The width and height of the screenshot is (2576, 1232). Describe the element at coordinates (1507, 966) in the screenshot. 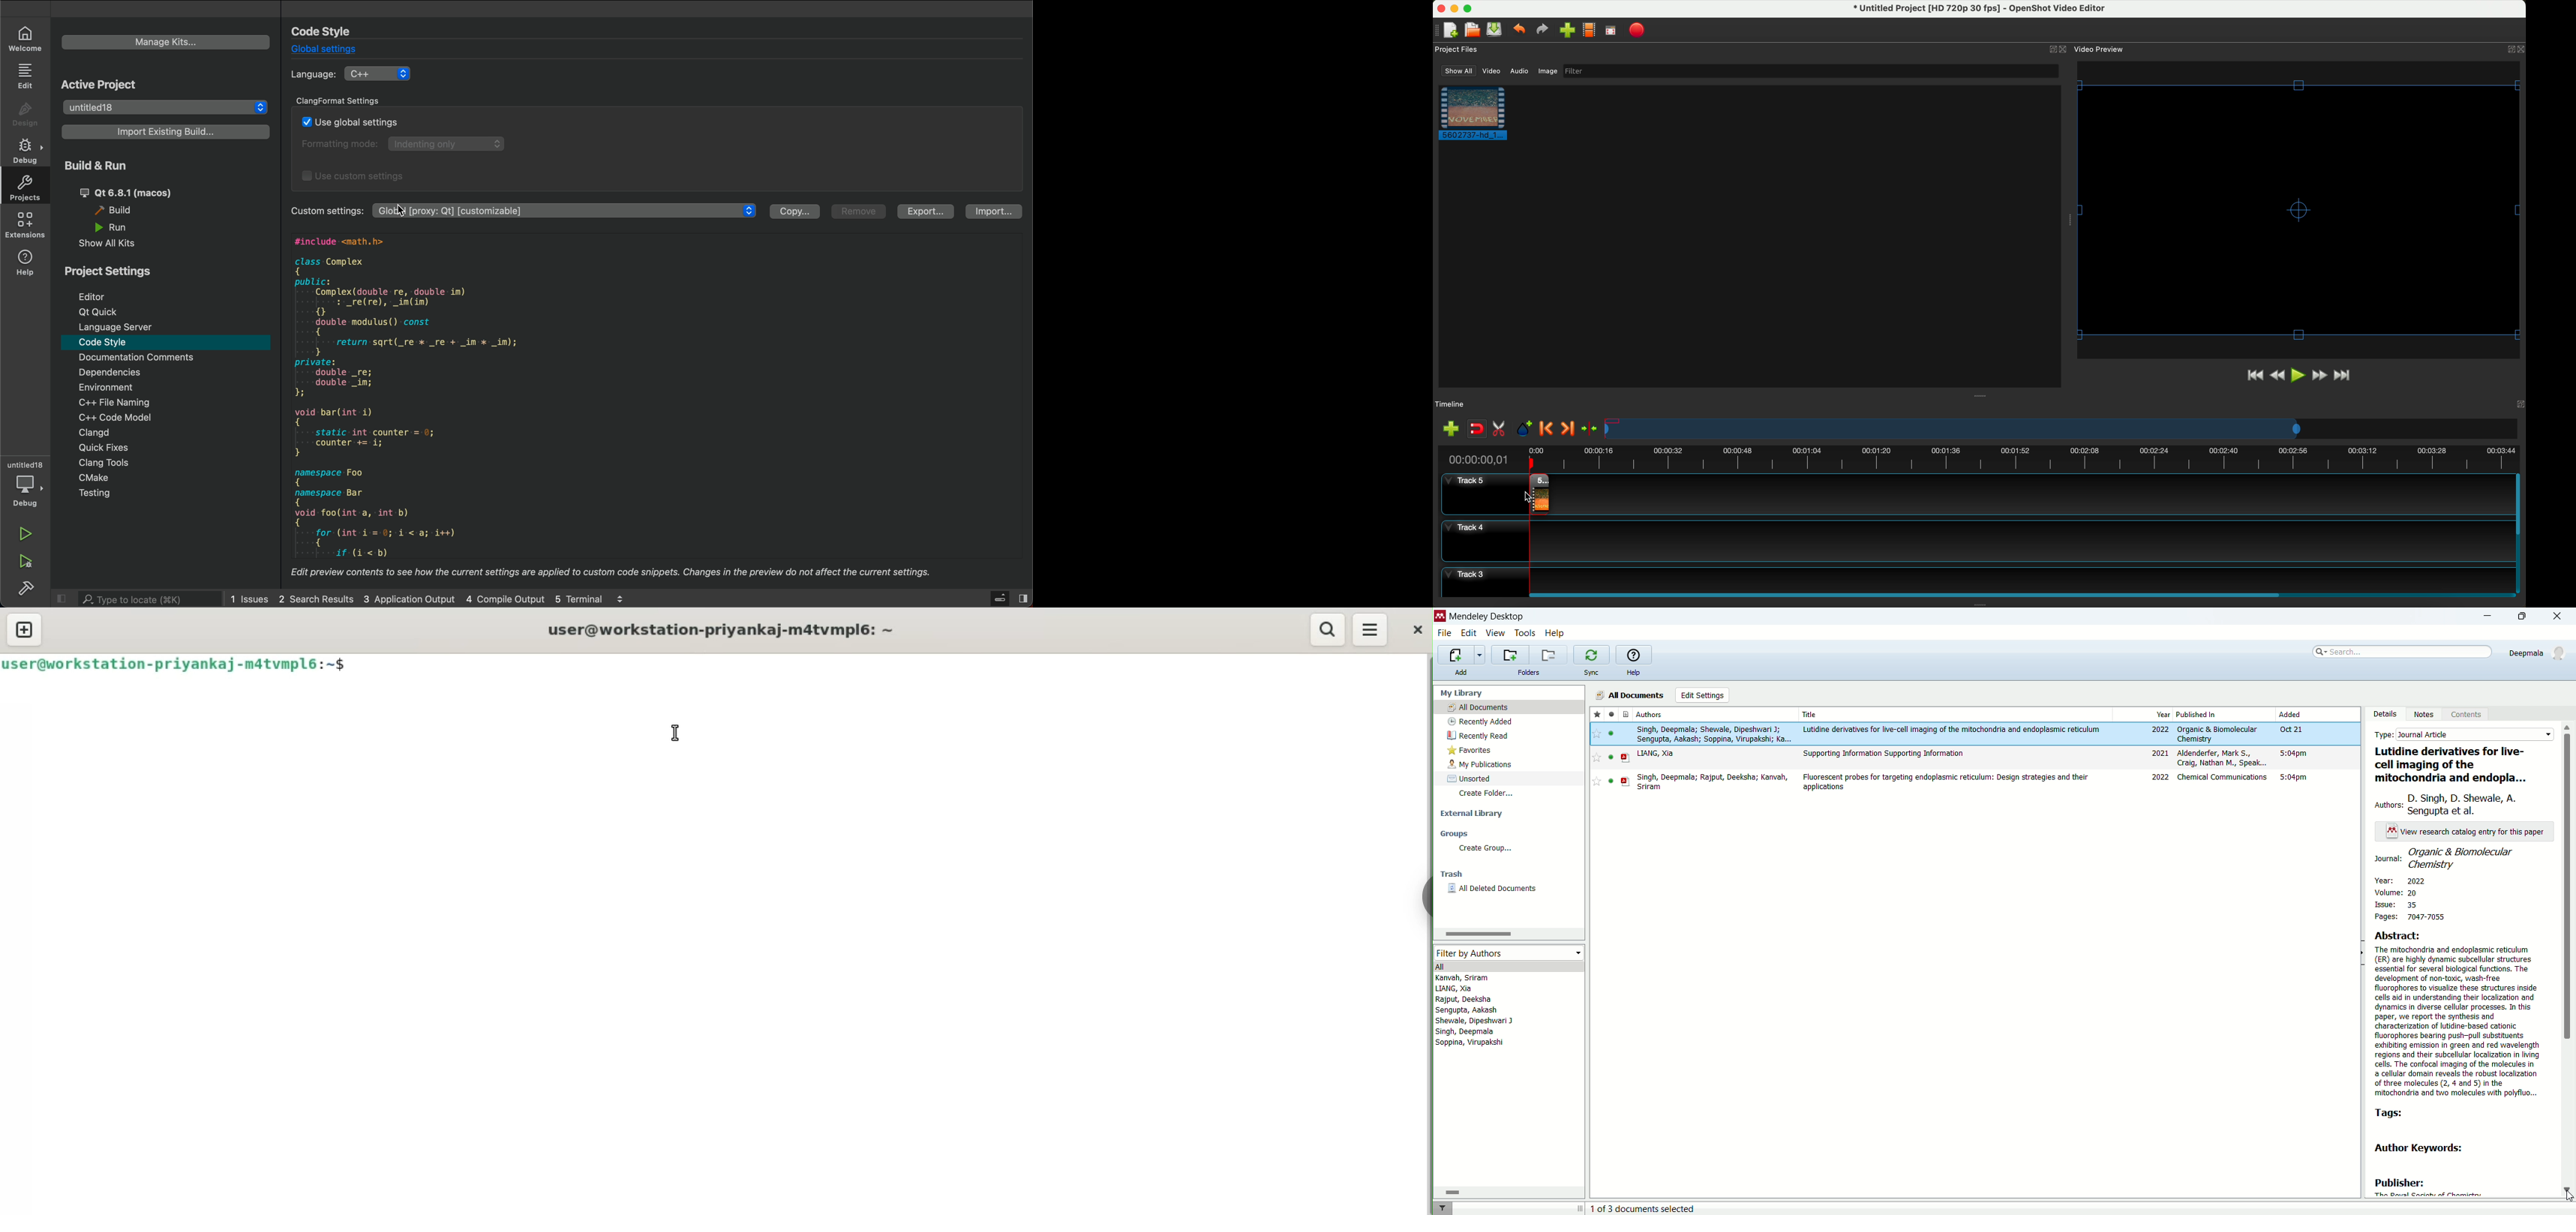

I see `all` at that location.